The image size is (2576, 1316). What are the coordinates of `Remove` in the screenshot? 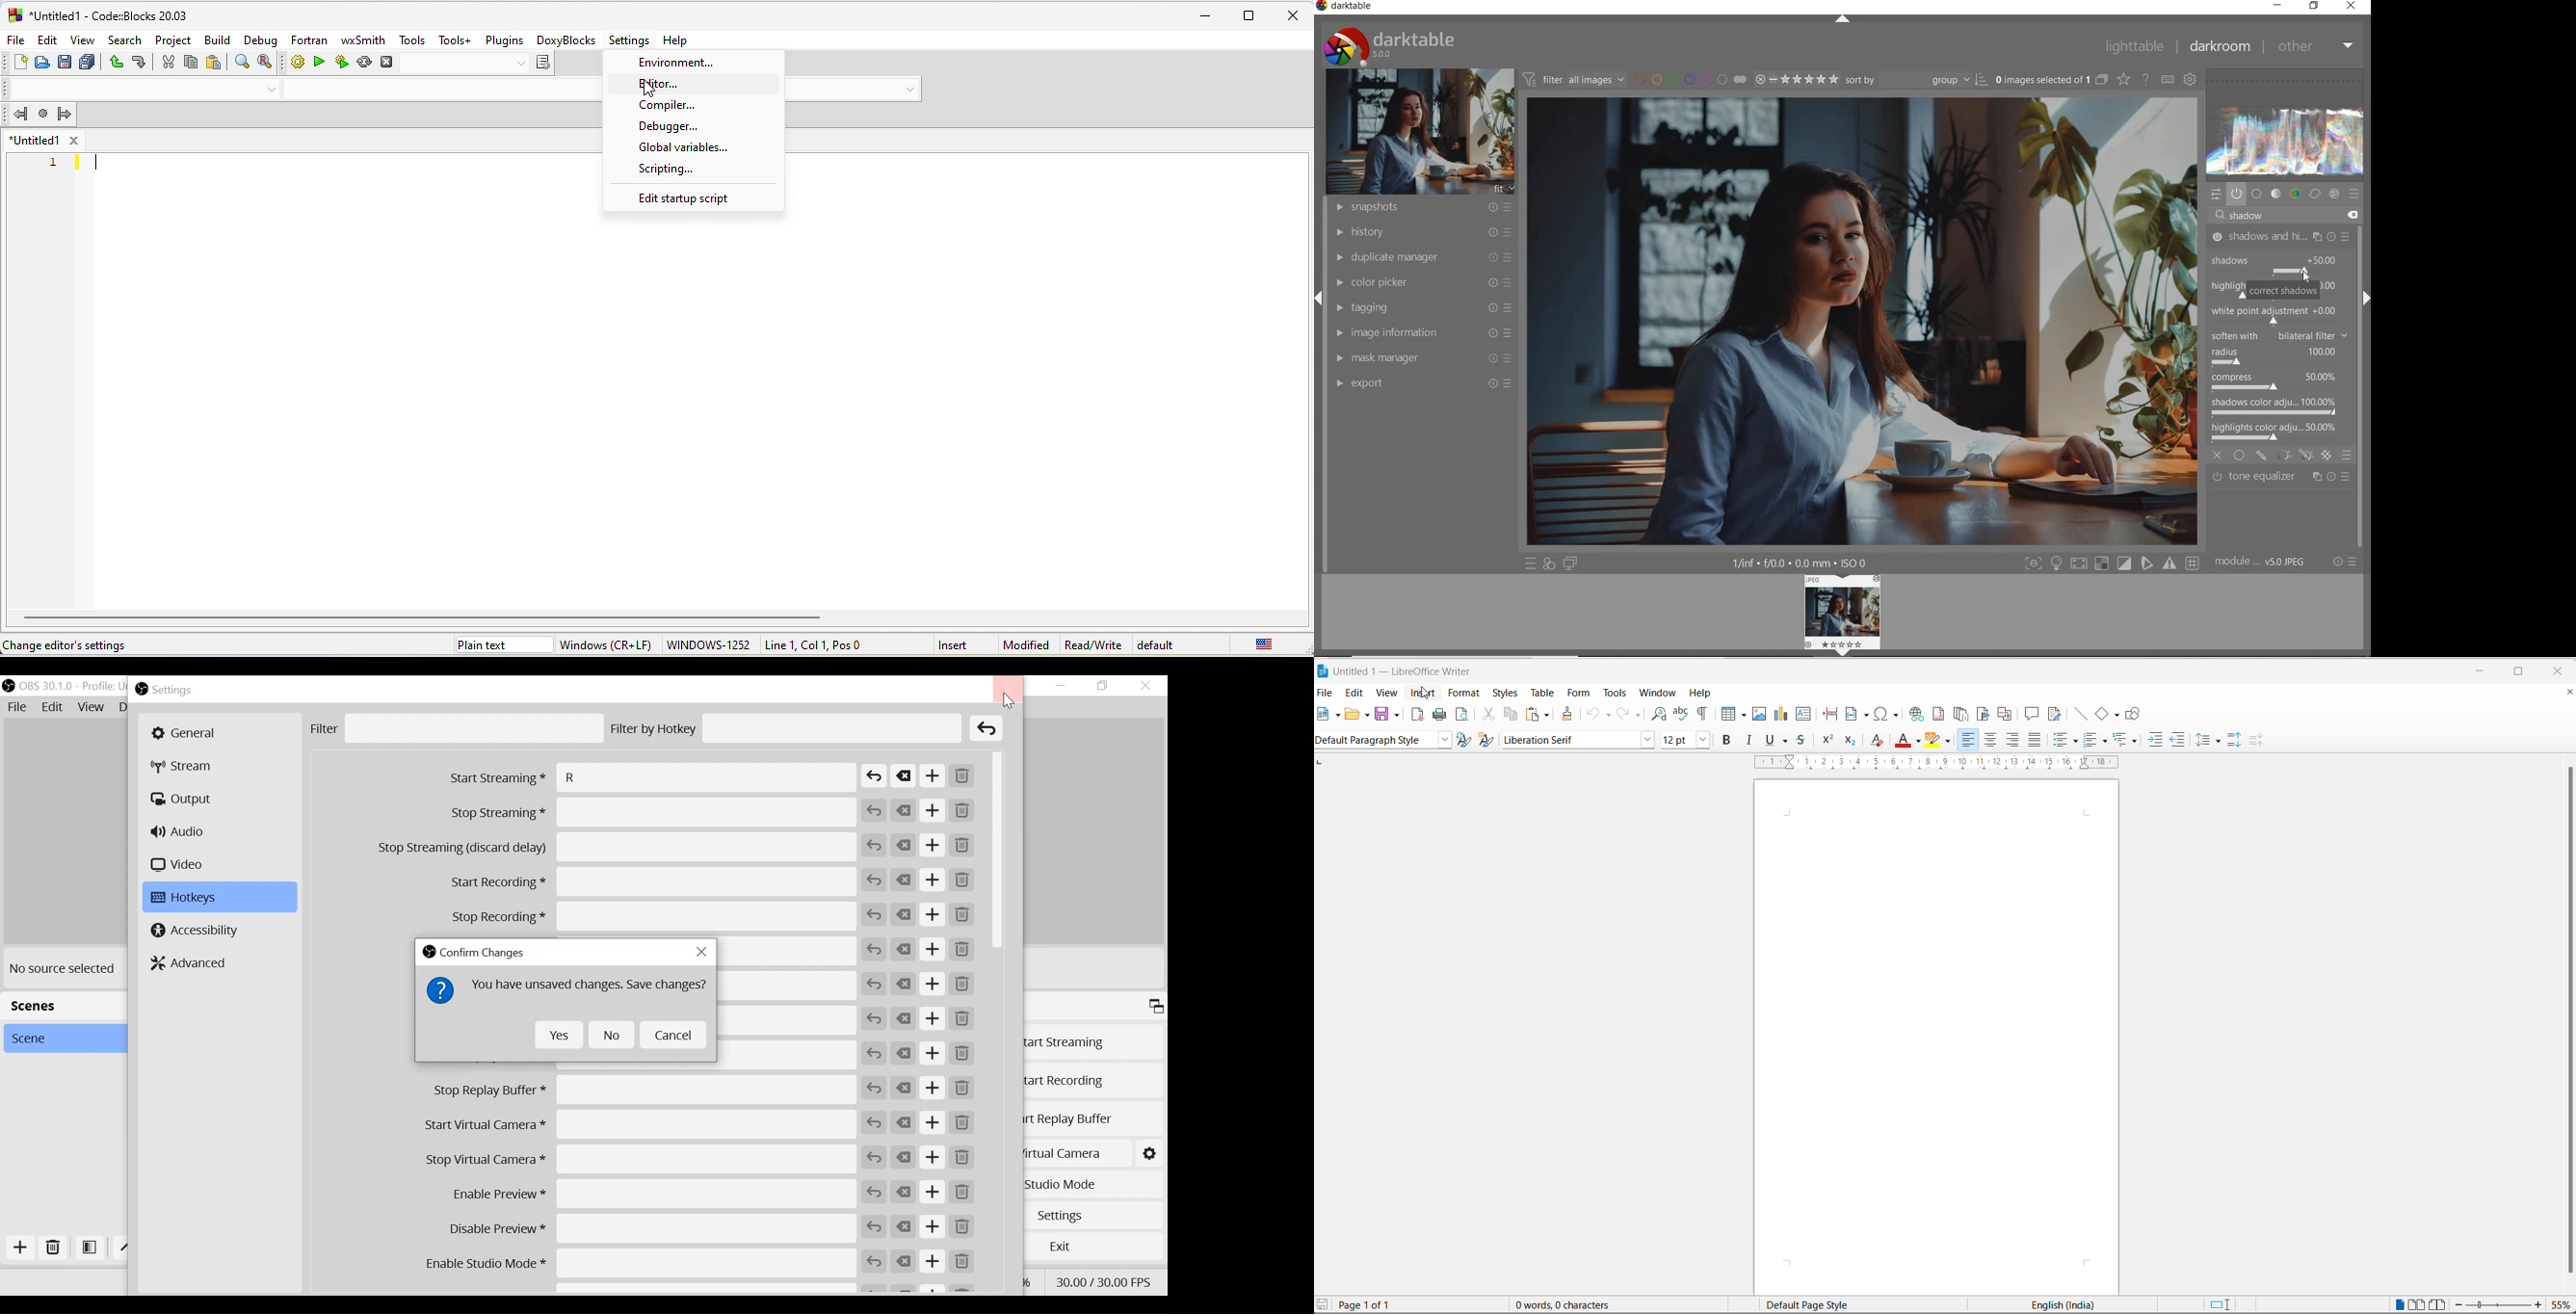 It's located at (964, 1158).